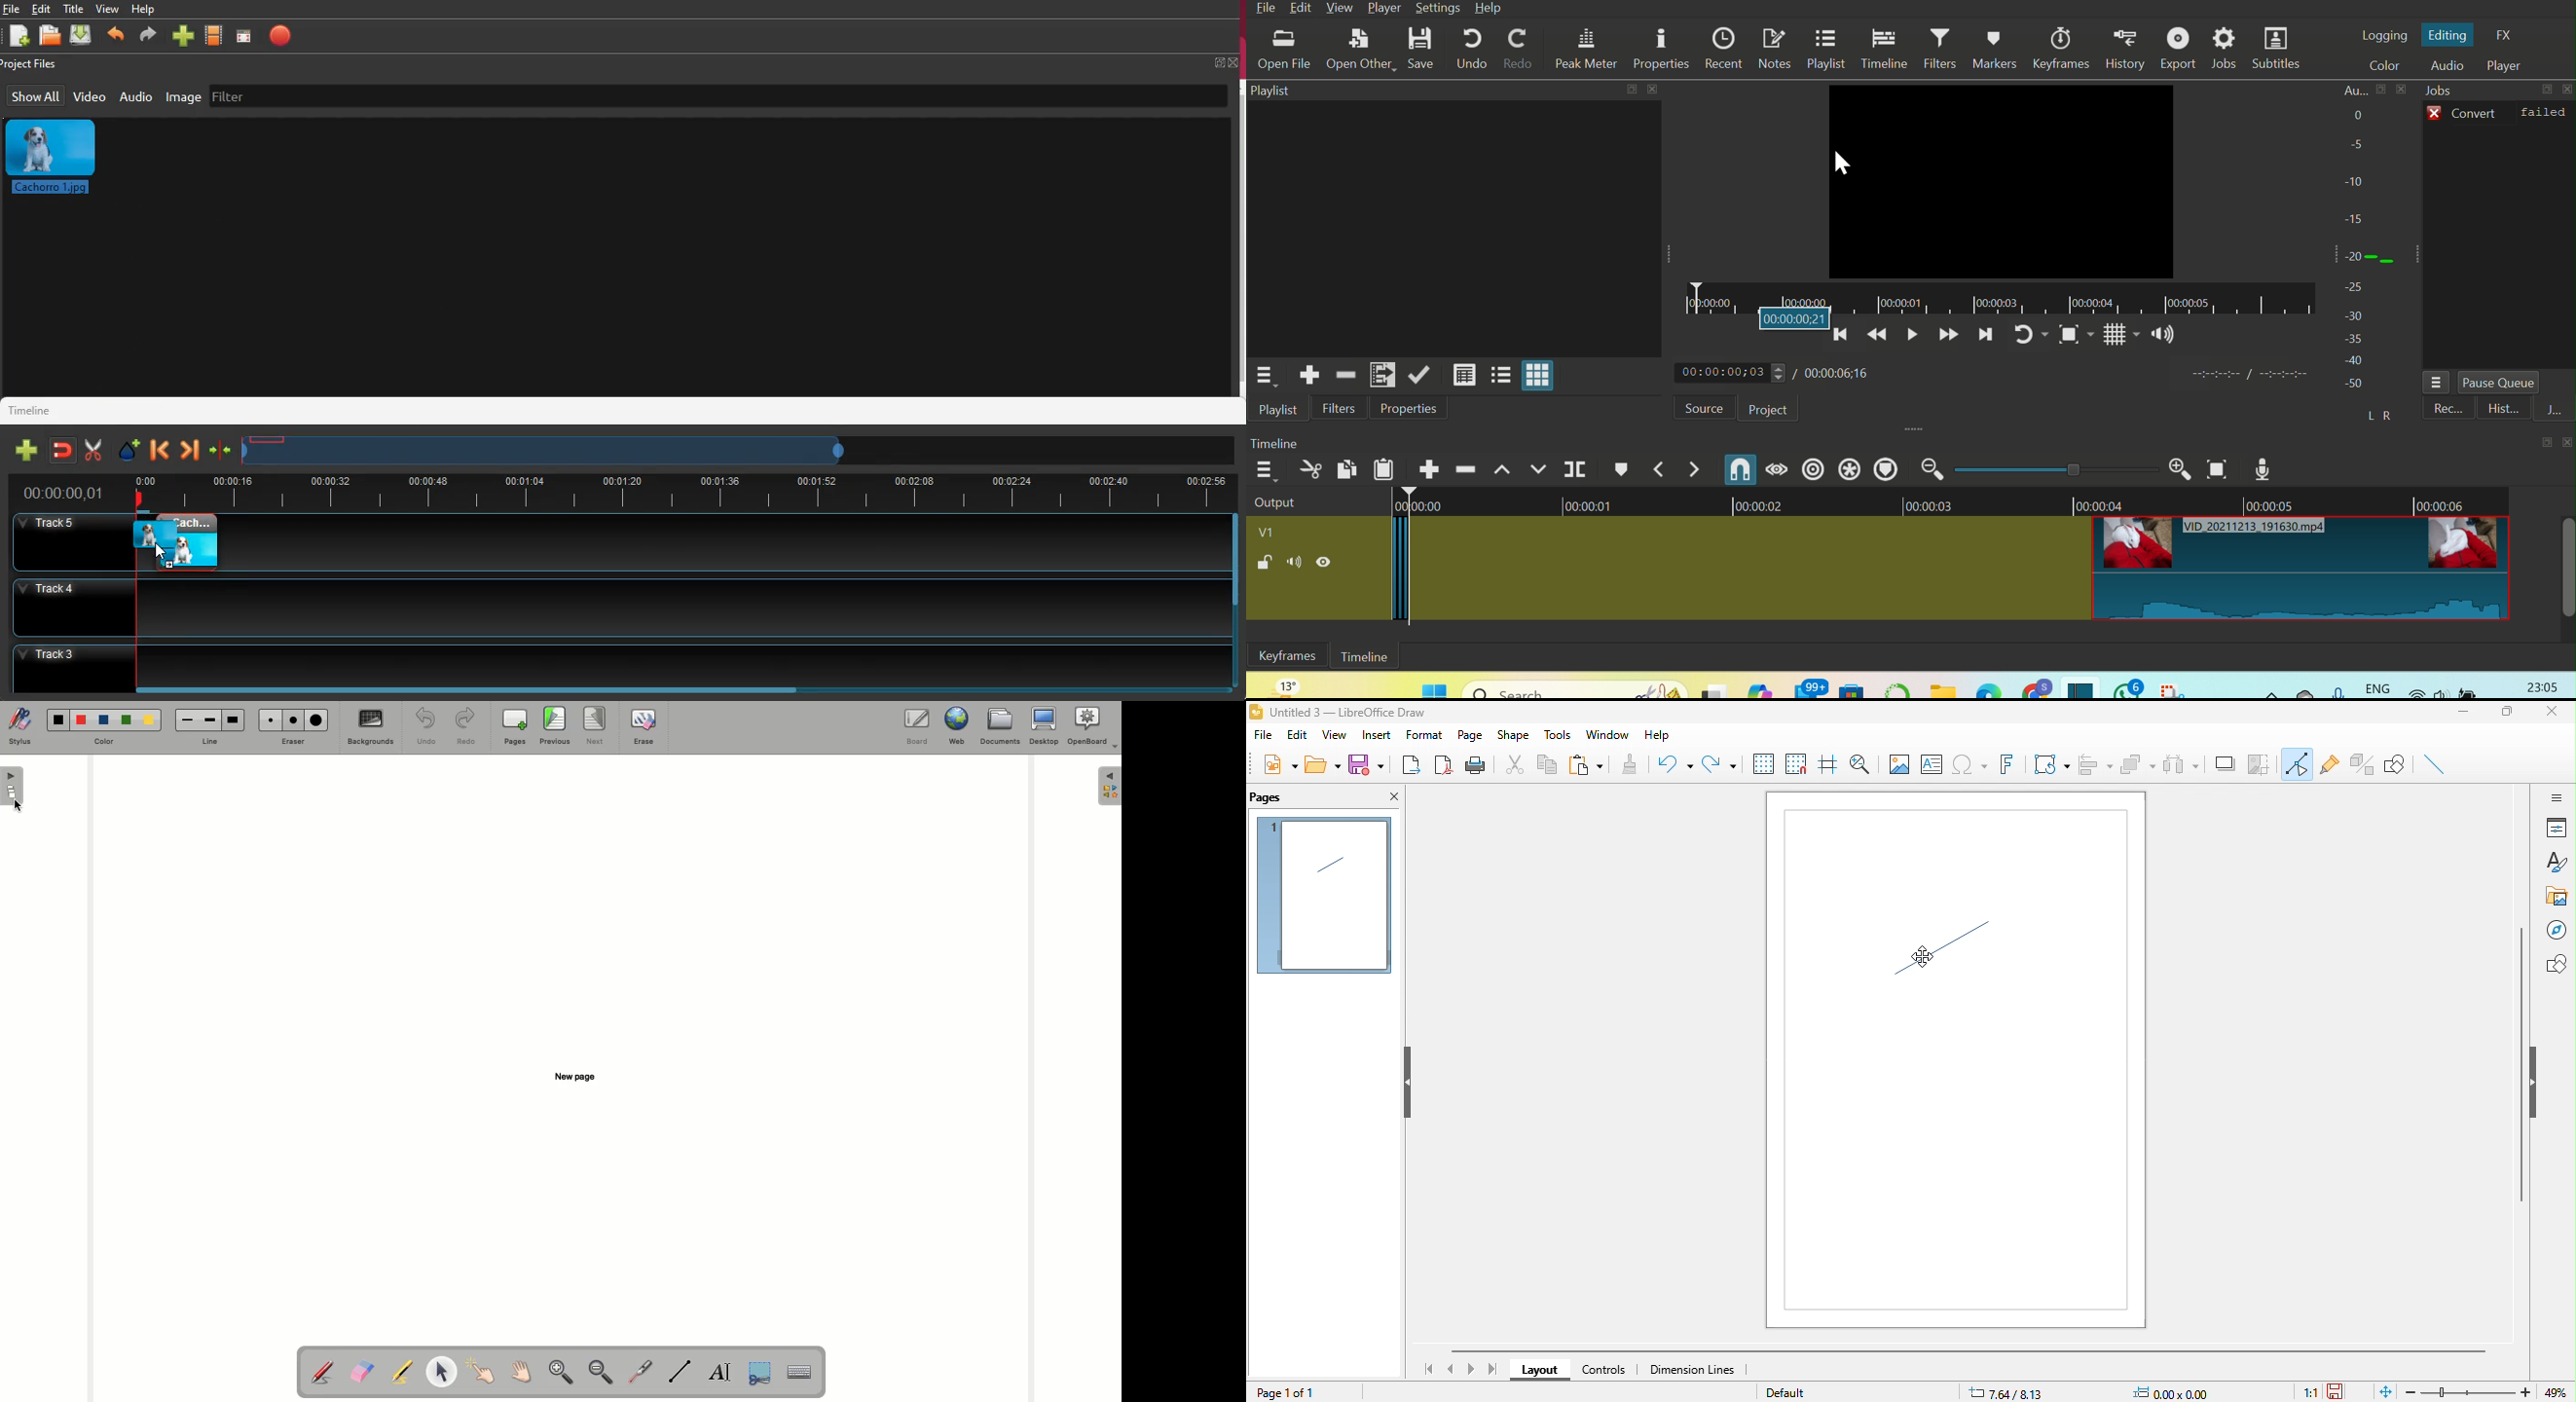  What do you see at coordinates (2468, 715) in the screenshot?
I see `minimize` at bounding box center [2468, 715].